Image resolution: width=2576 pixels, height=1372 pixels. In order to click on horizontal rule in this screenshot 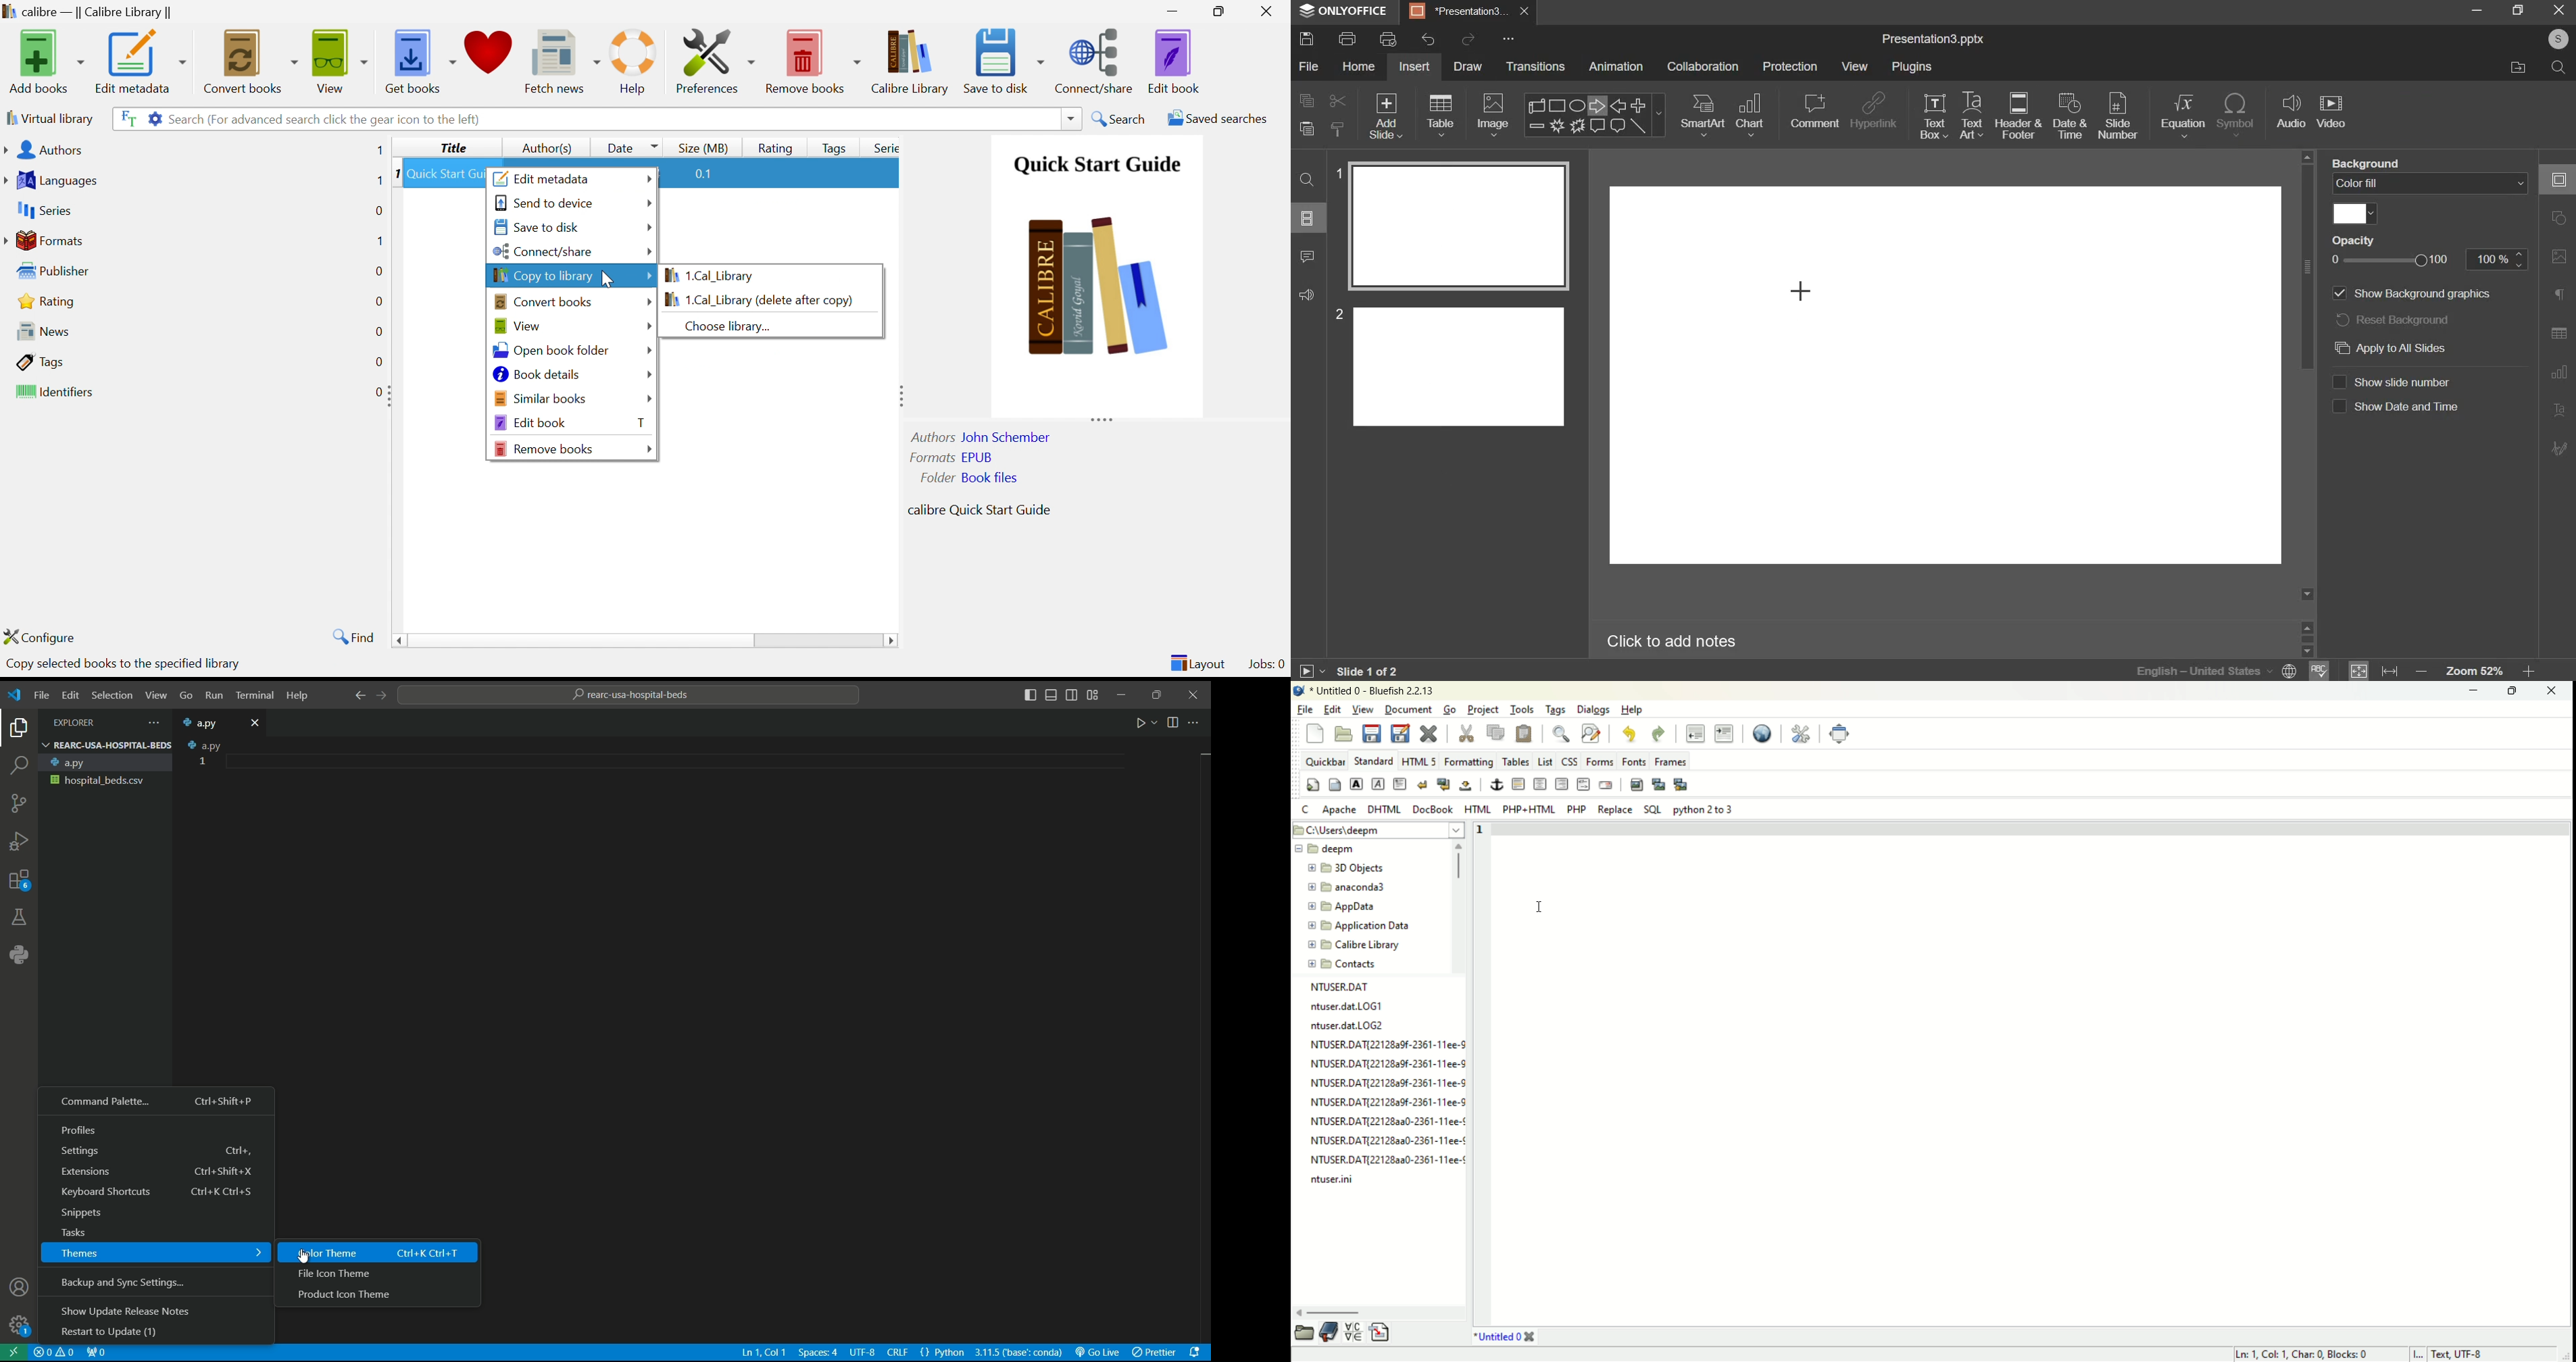, I will do `click(1518, 784)`.